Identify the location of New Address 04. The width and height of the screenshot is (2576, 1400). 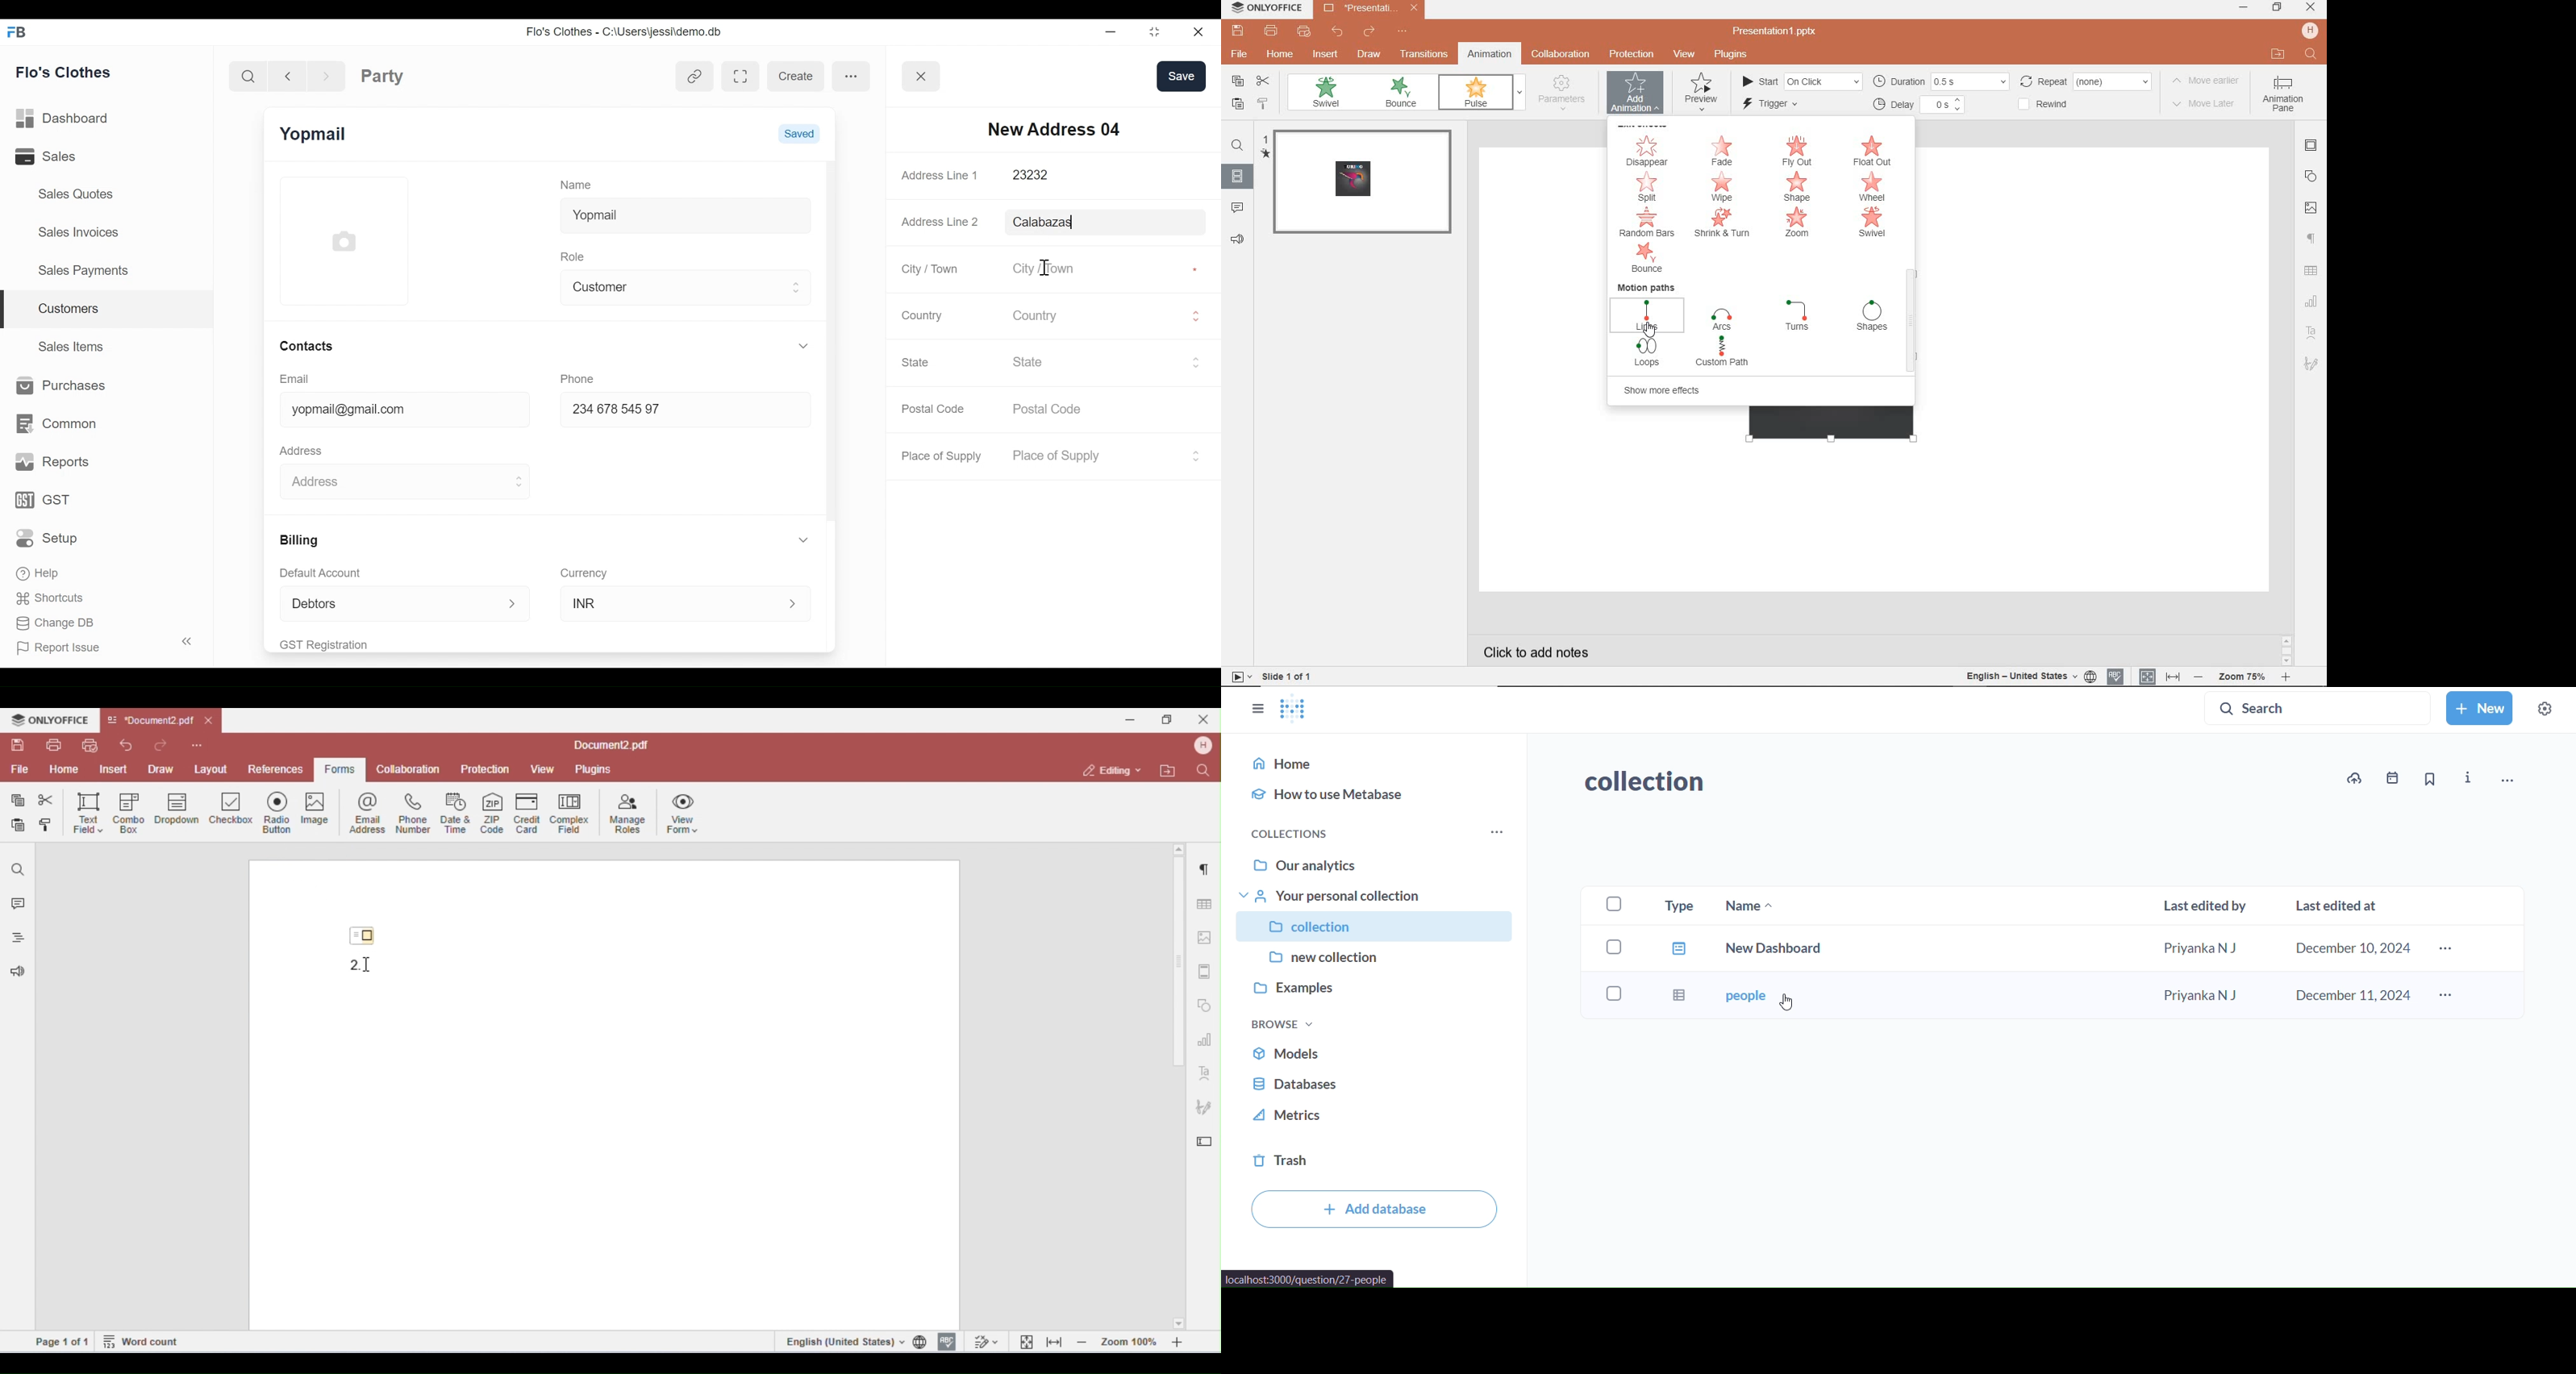
(1054, 128).